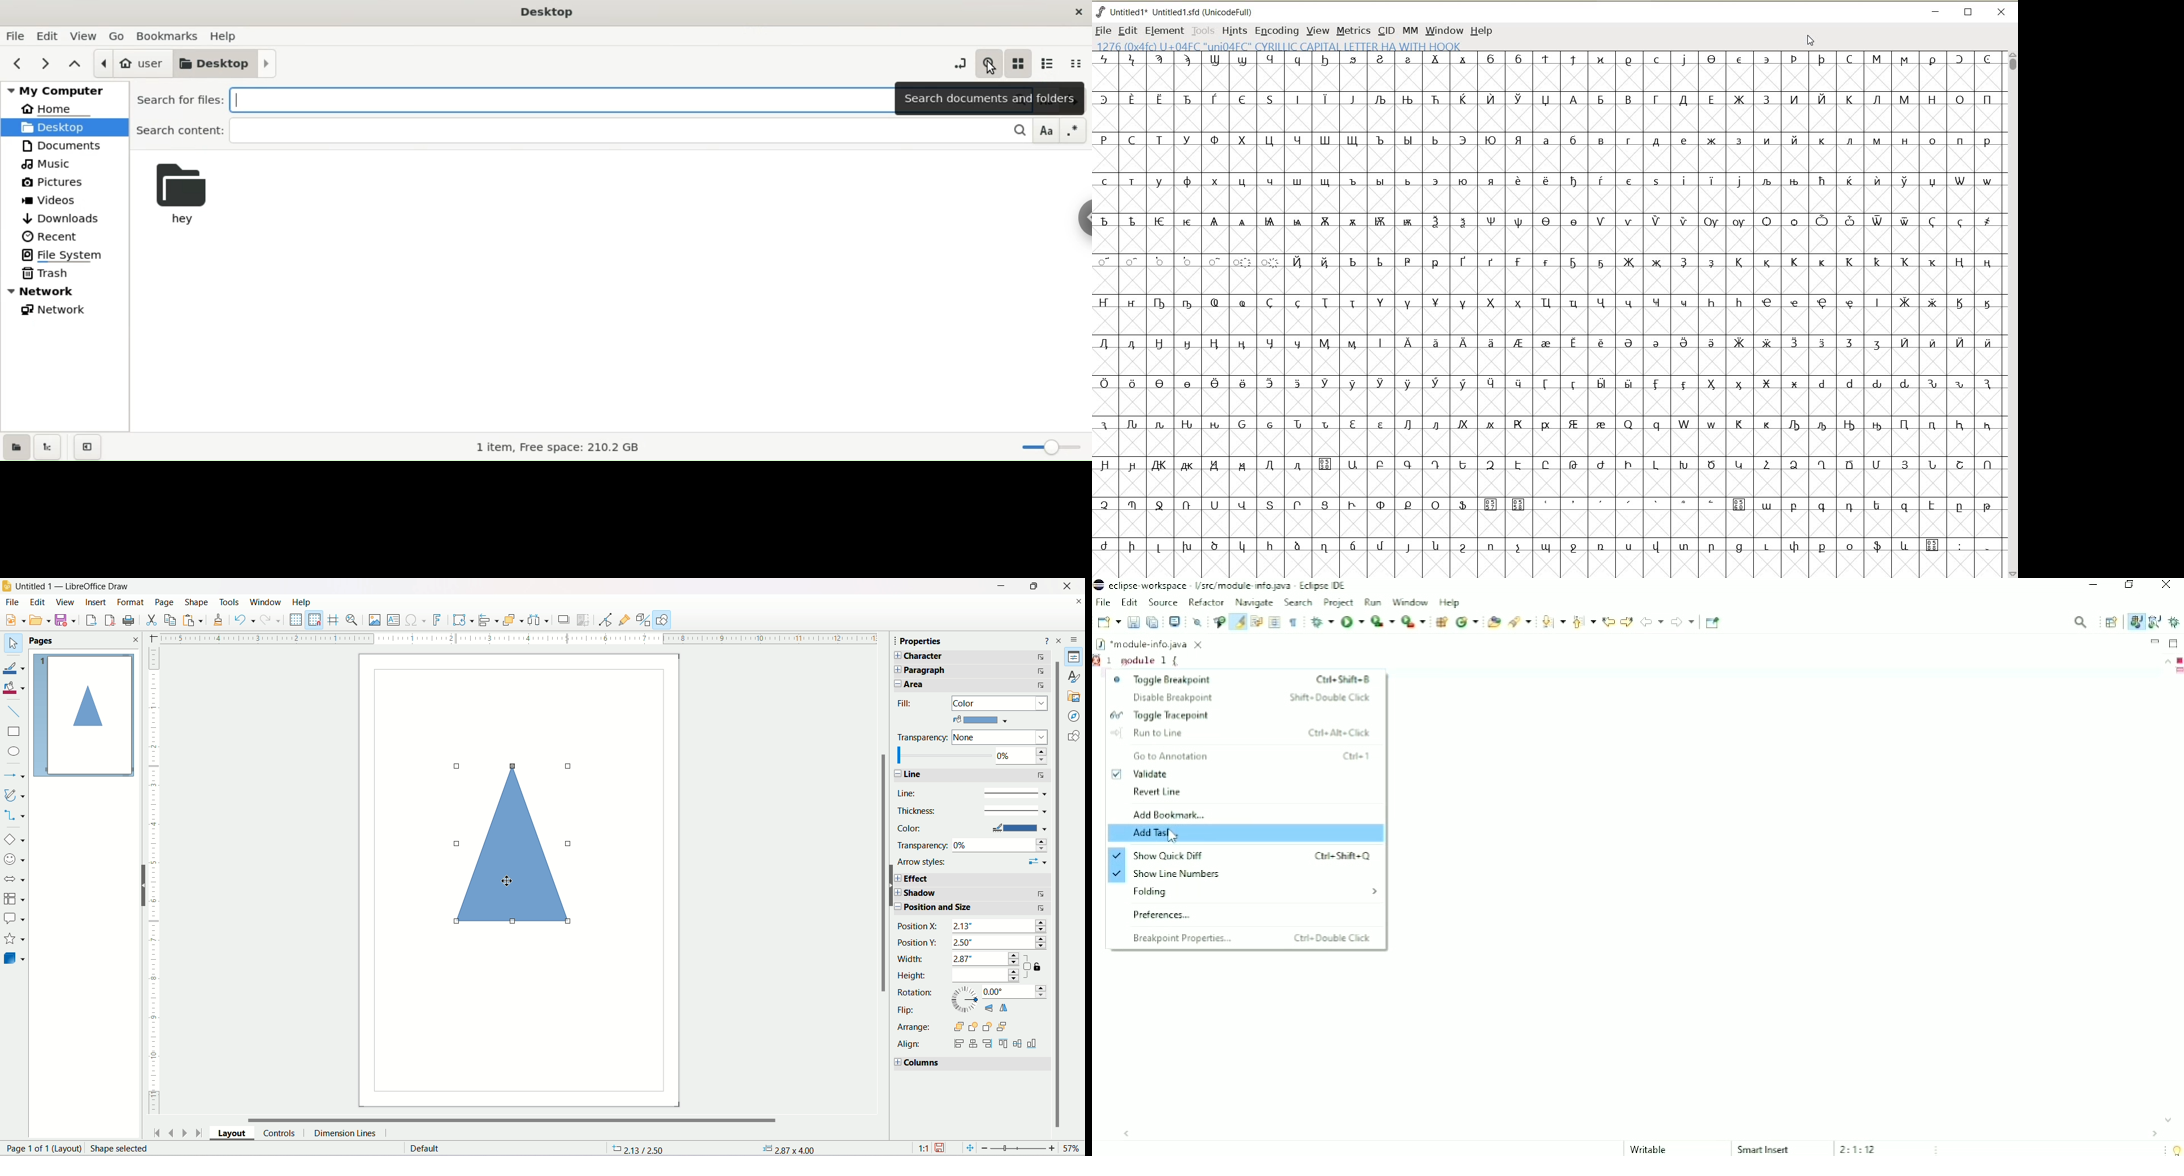 Image resolution: width=2184 pixels, height=1176 pixels. I want to click on paragraph, so click(969, 671).